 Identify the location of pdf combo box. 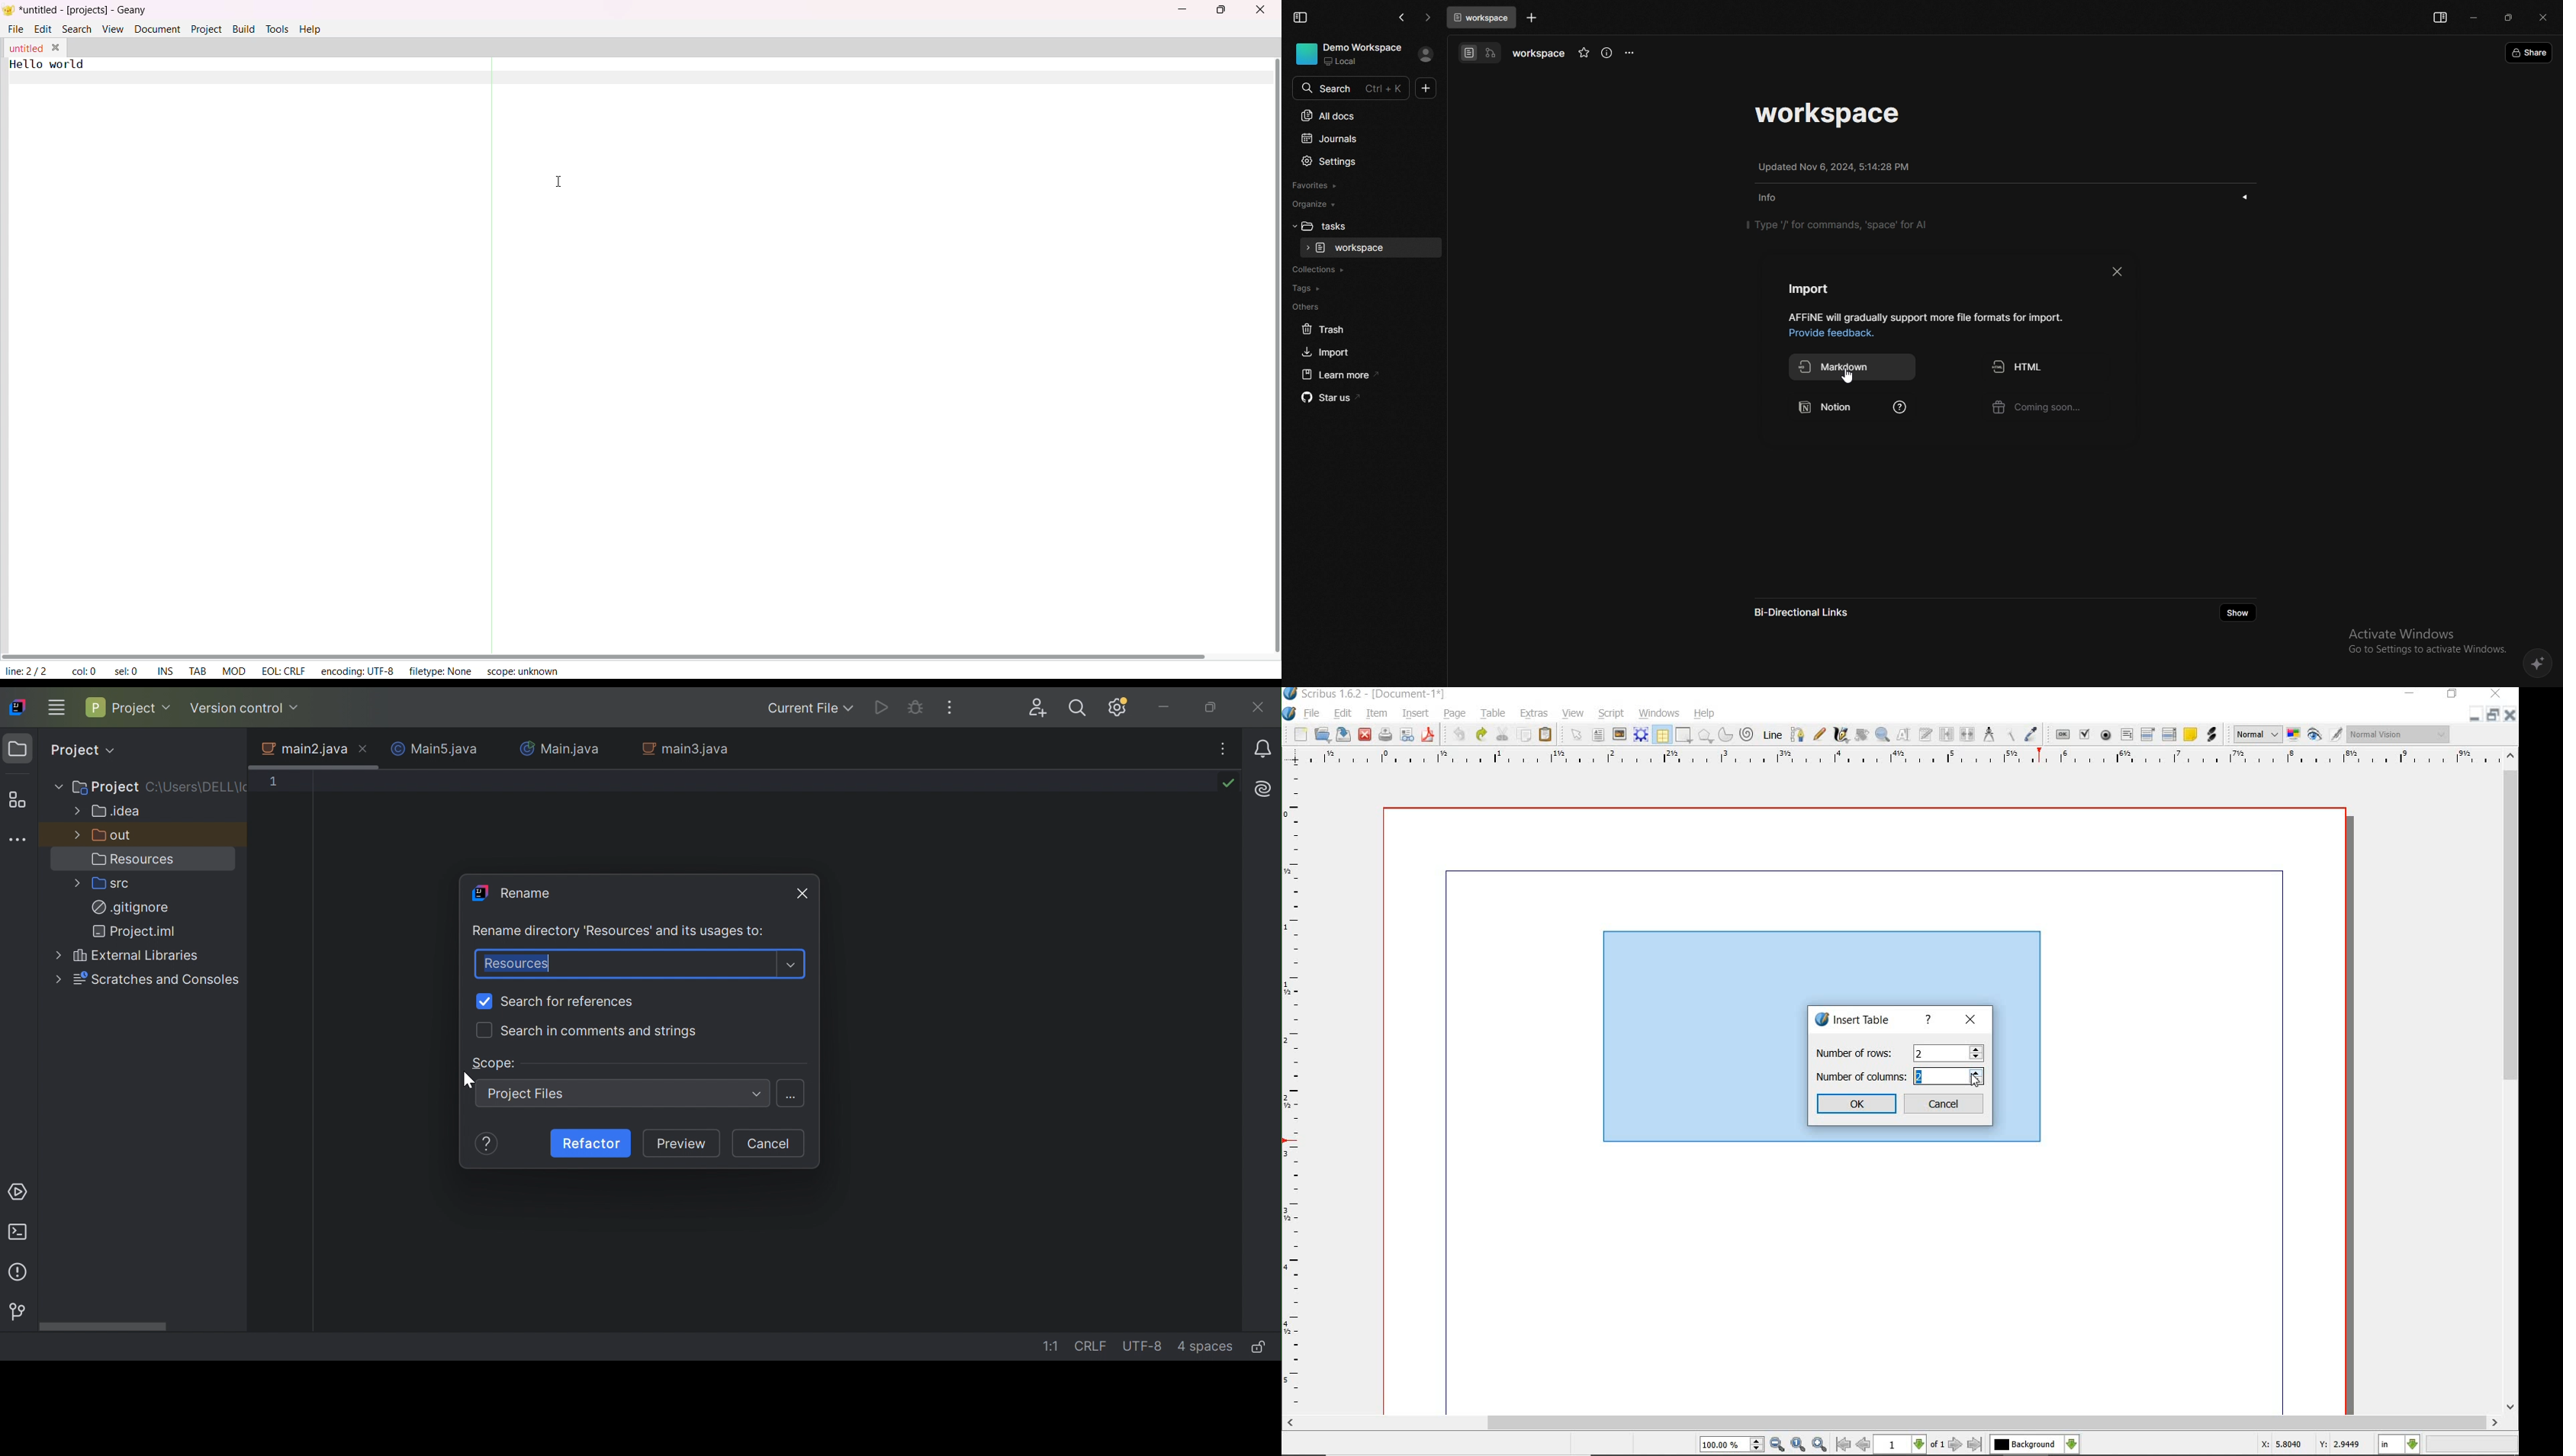
(2149, 735).